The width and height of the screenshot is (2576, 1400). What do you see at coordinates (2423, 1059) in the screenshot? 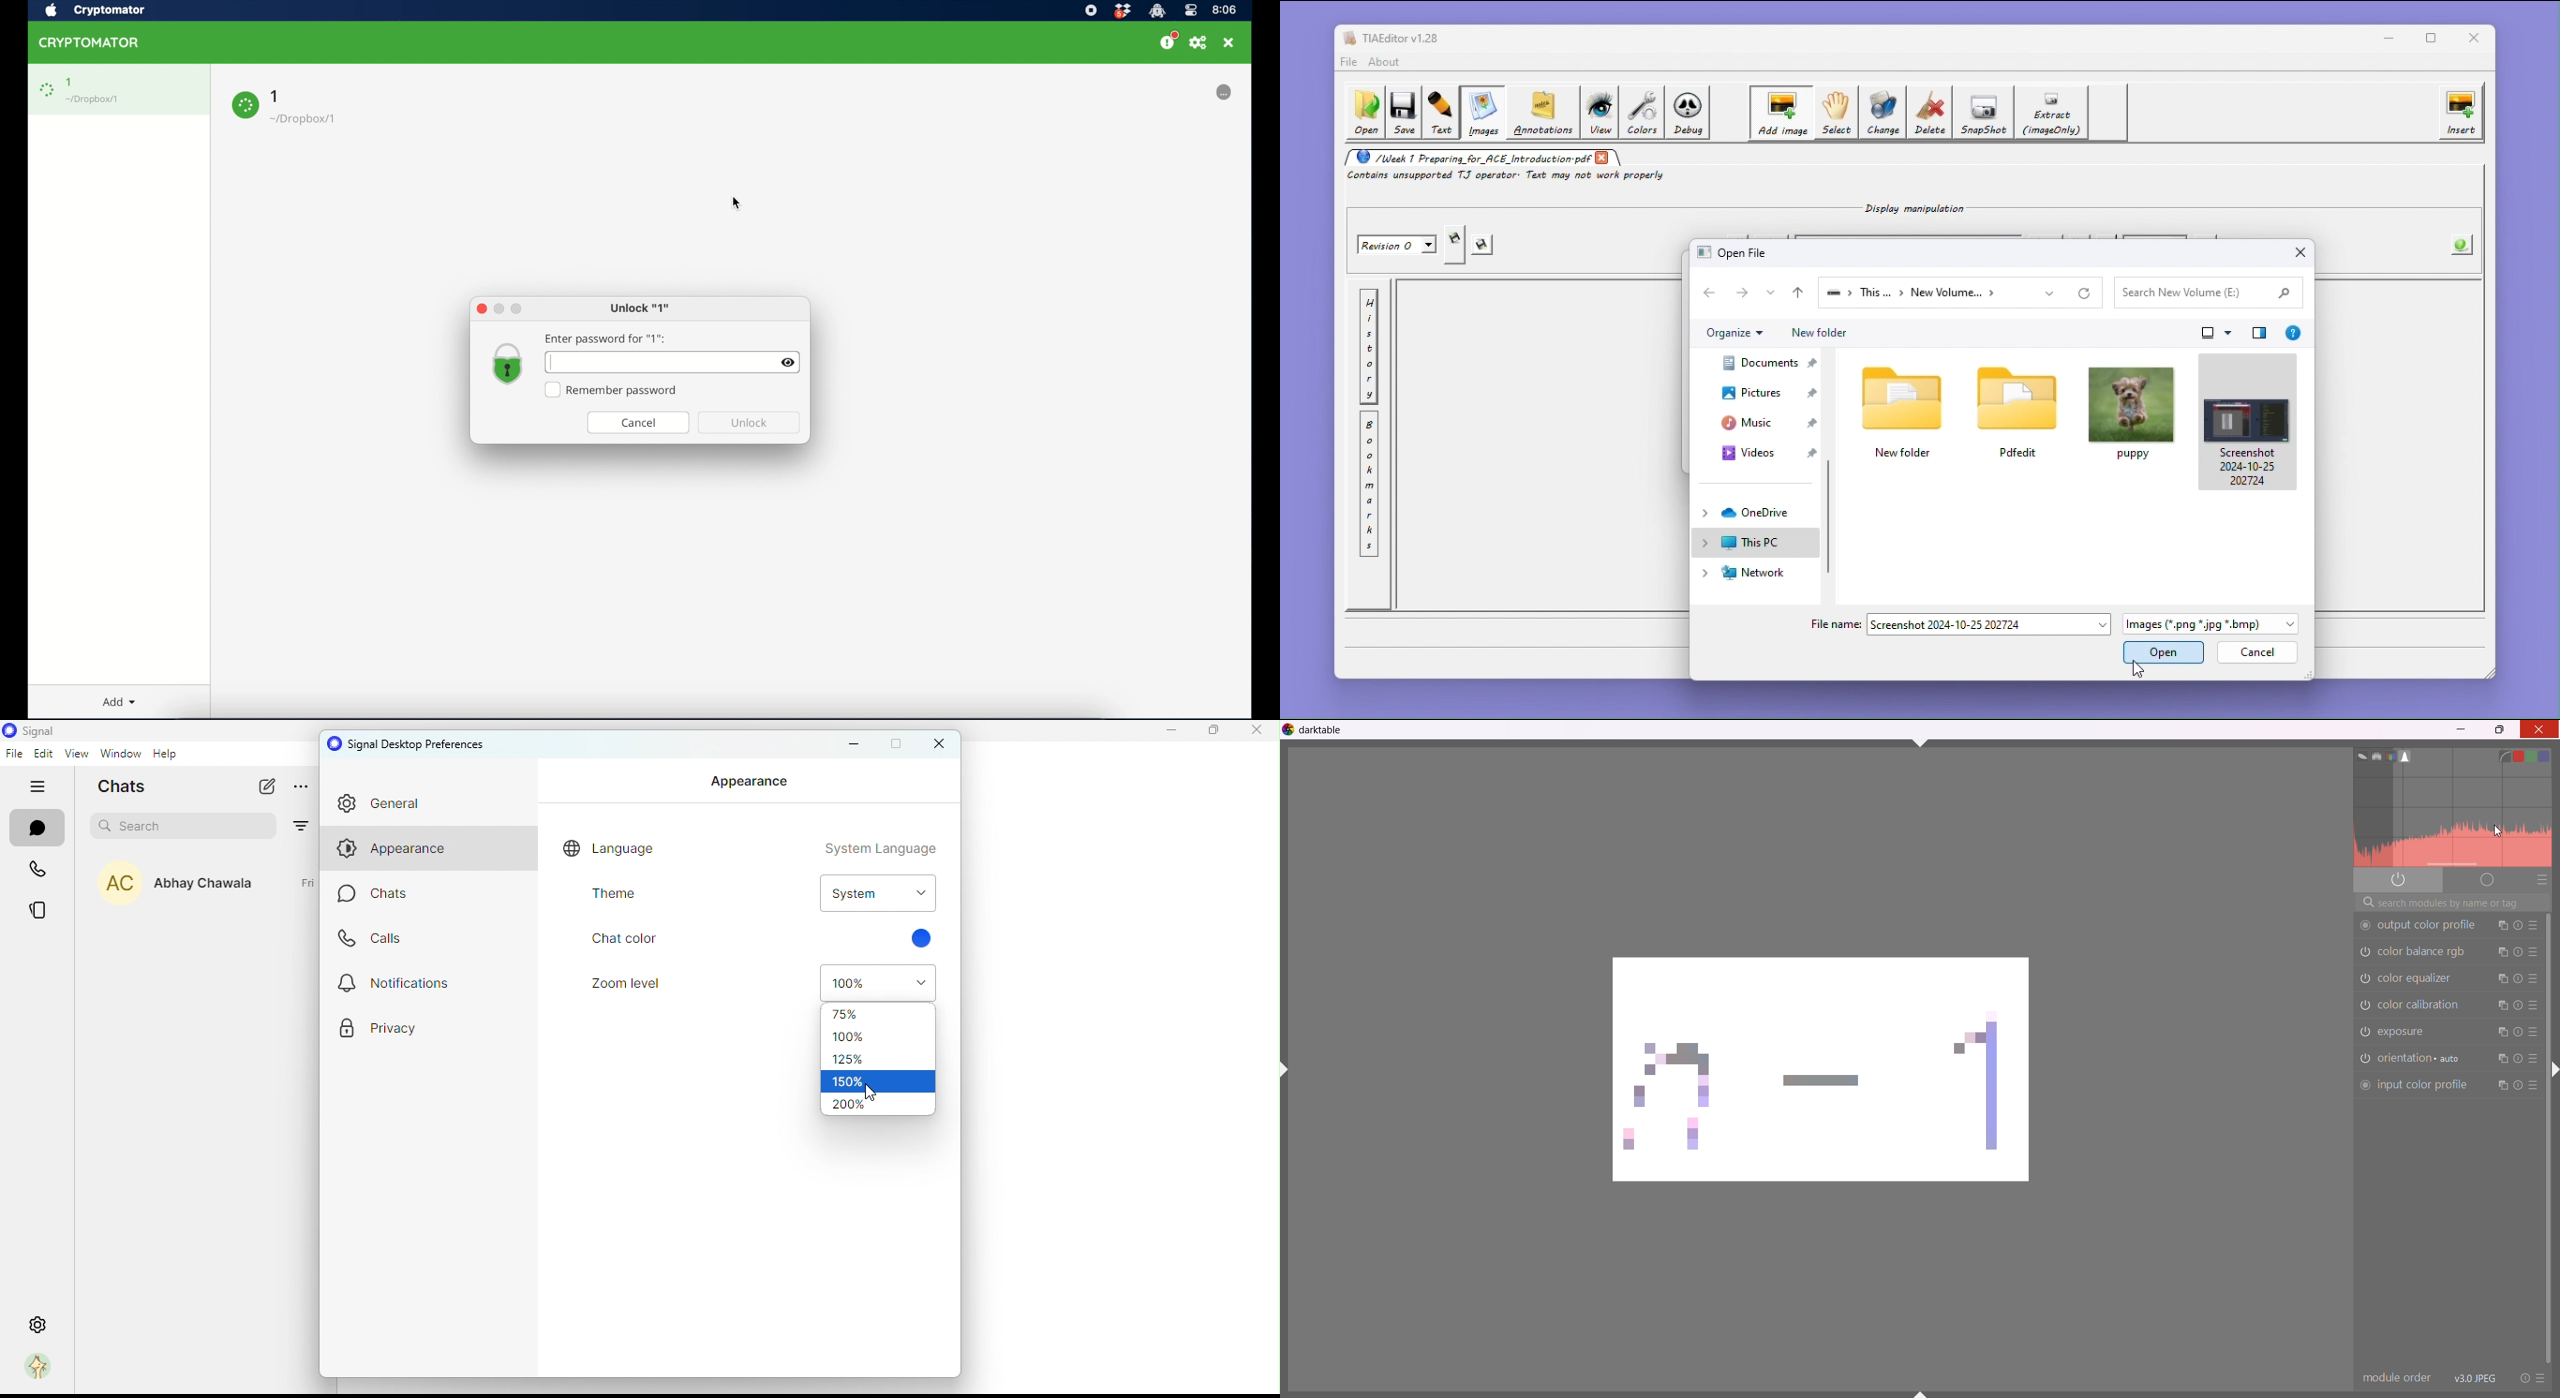
I see `orientation` at bounding box center [2423, 1059].